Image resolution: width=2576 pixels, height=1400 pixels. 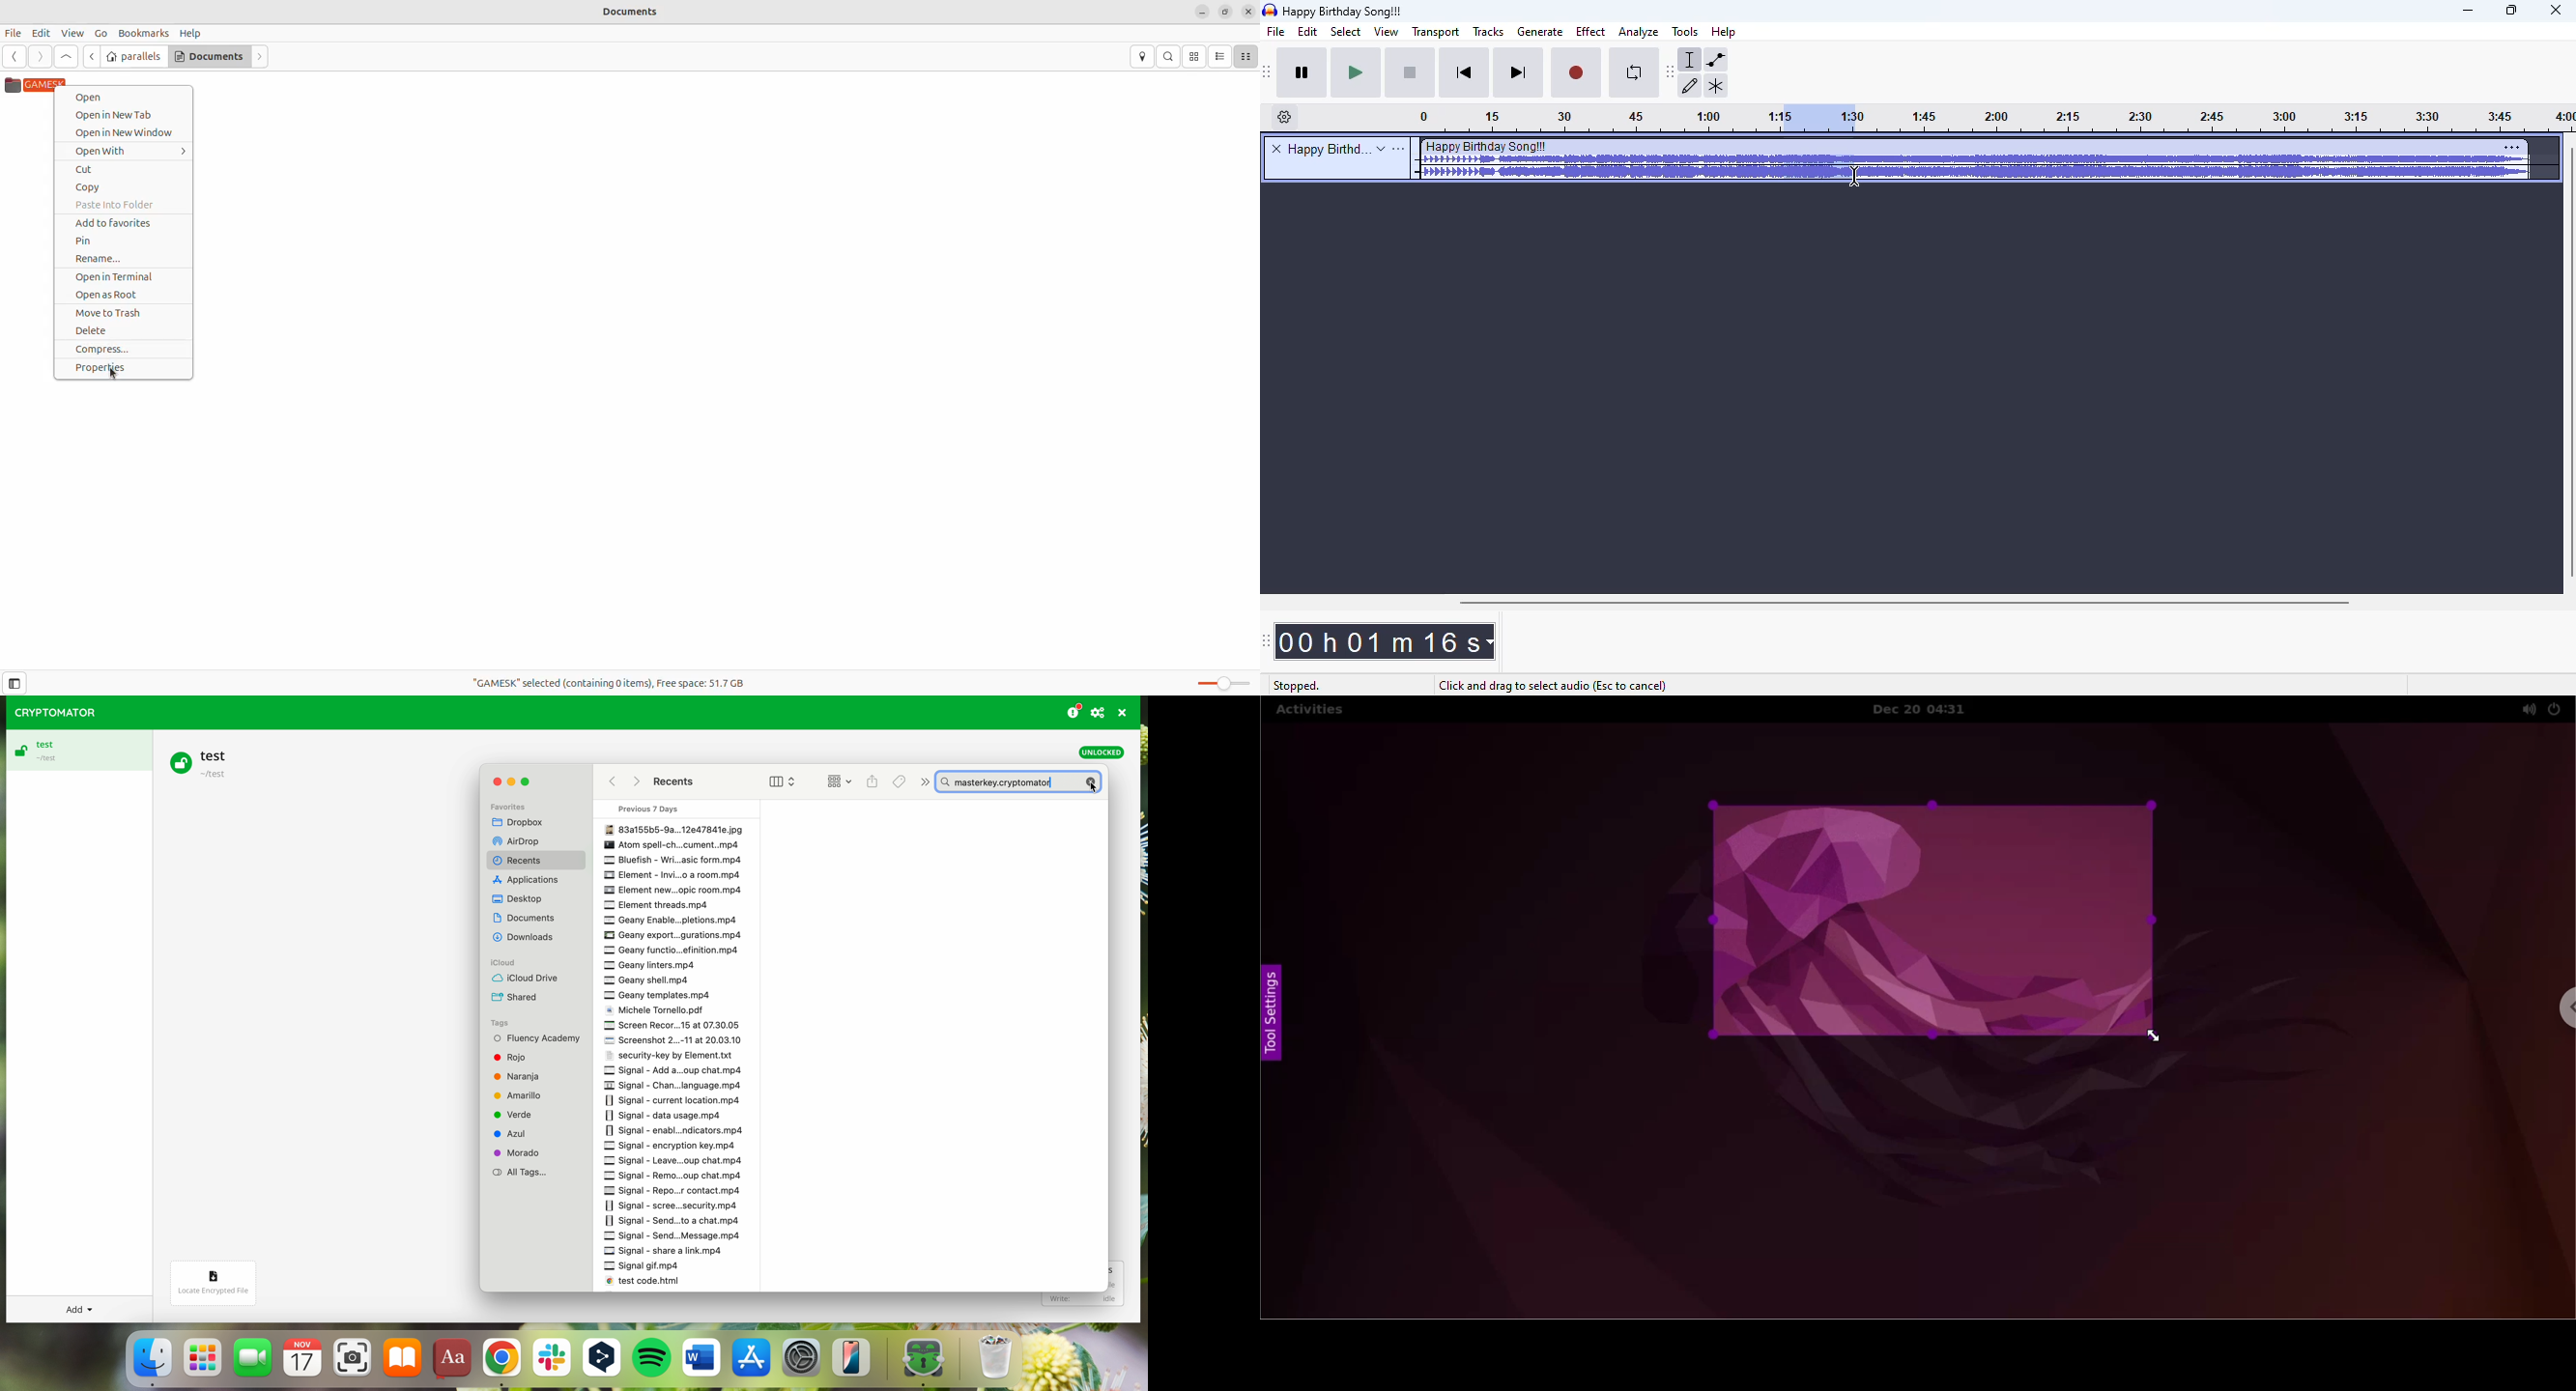 What do you see at coordinates (753, 1361) in the screenshot?
I see `Appstore` at bounding box center [753, 1361].